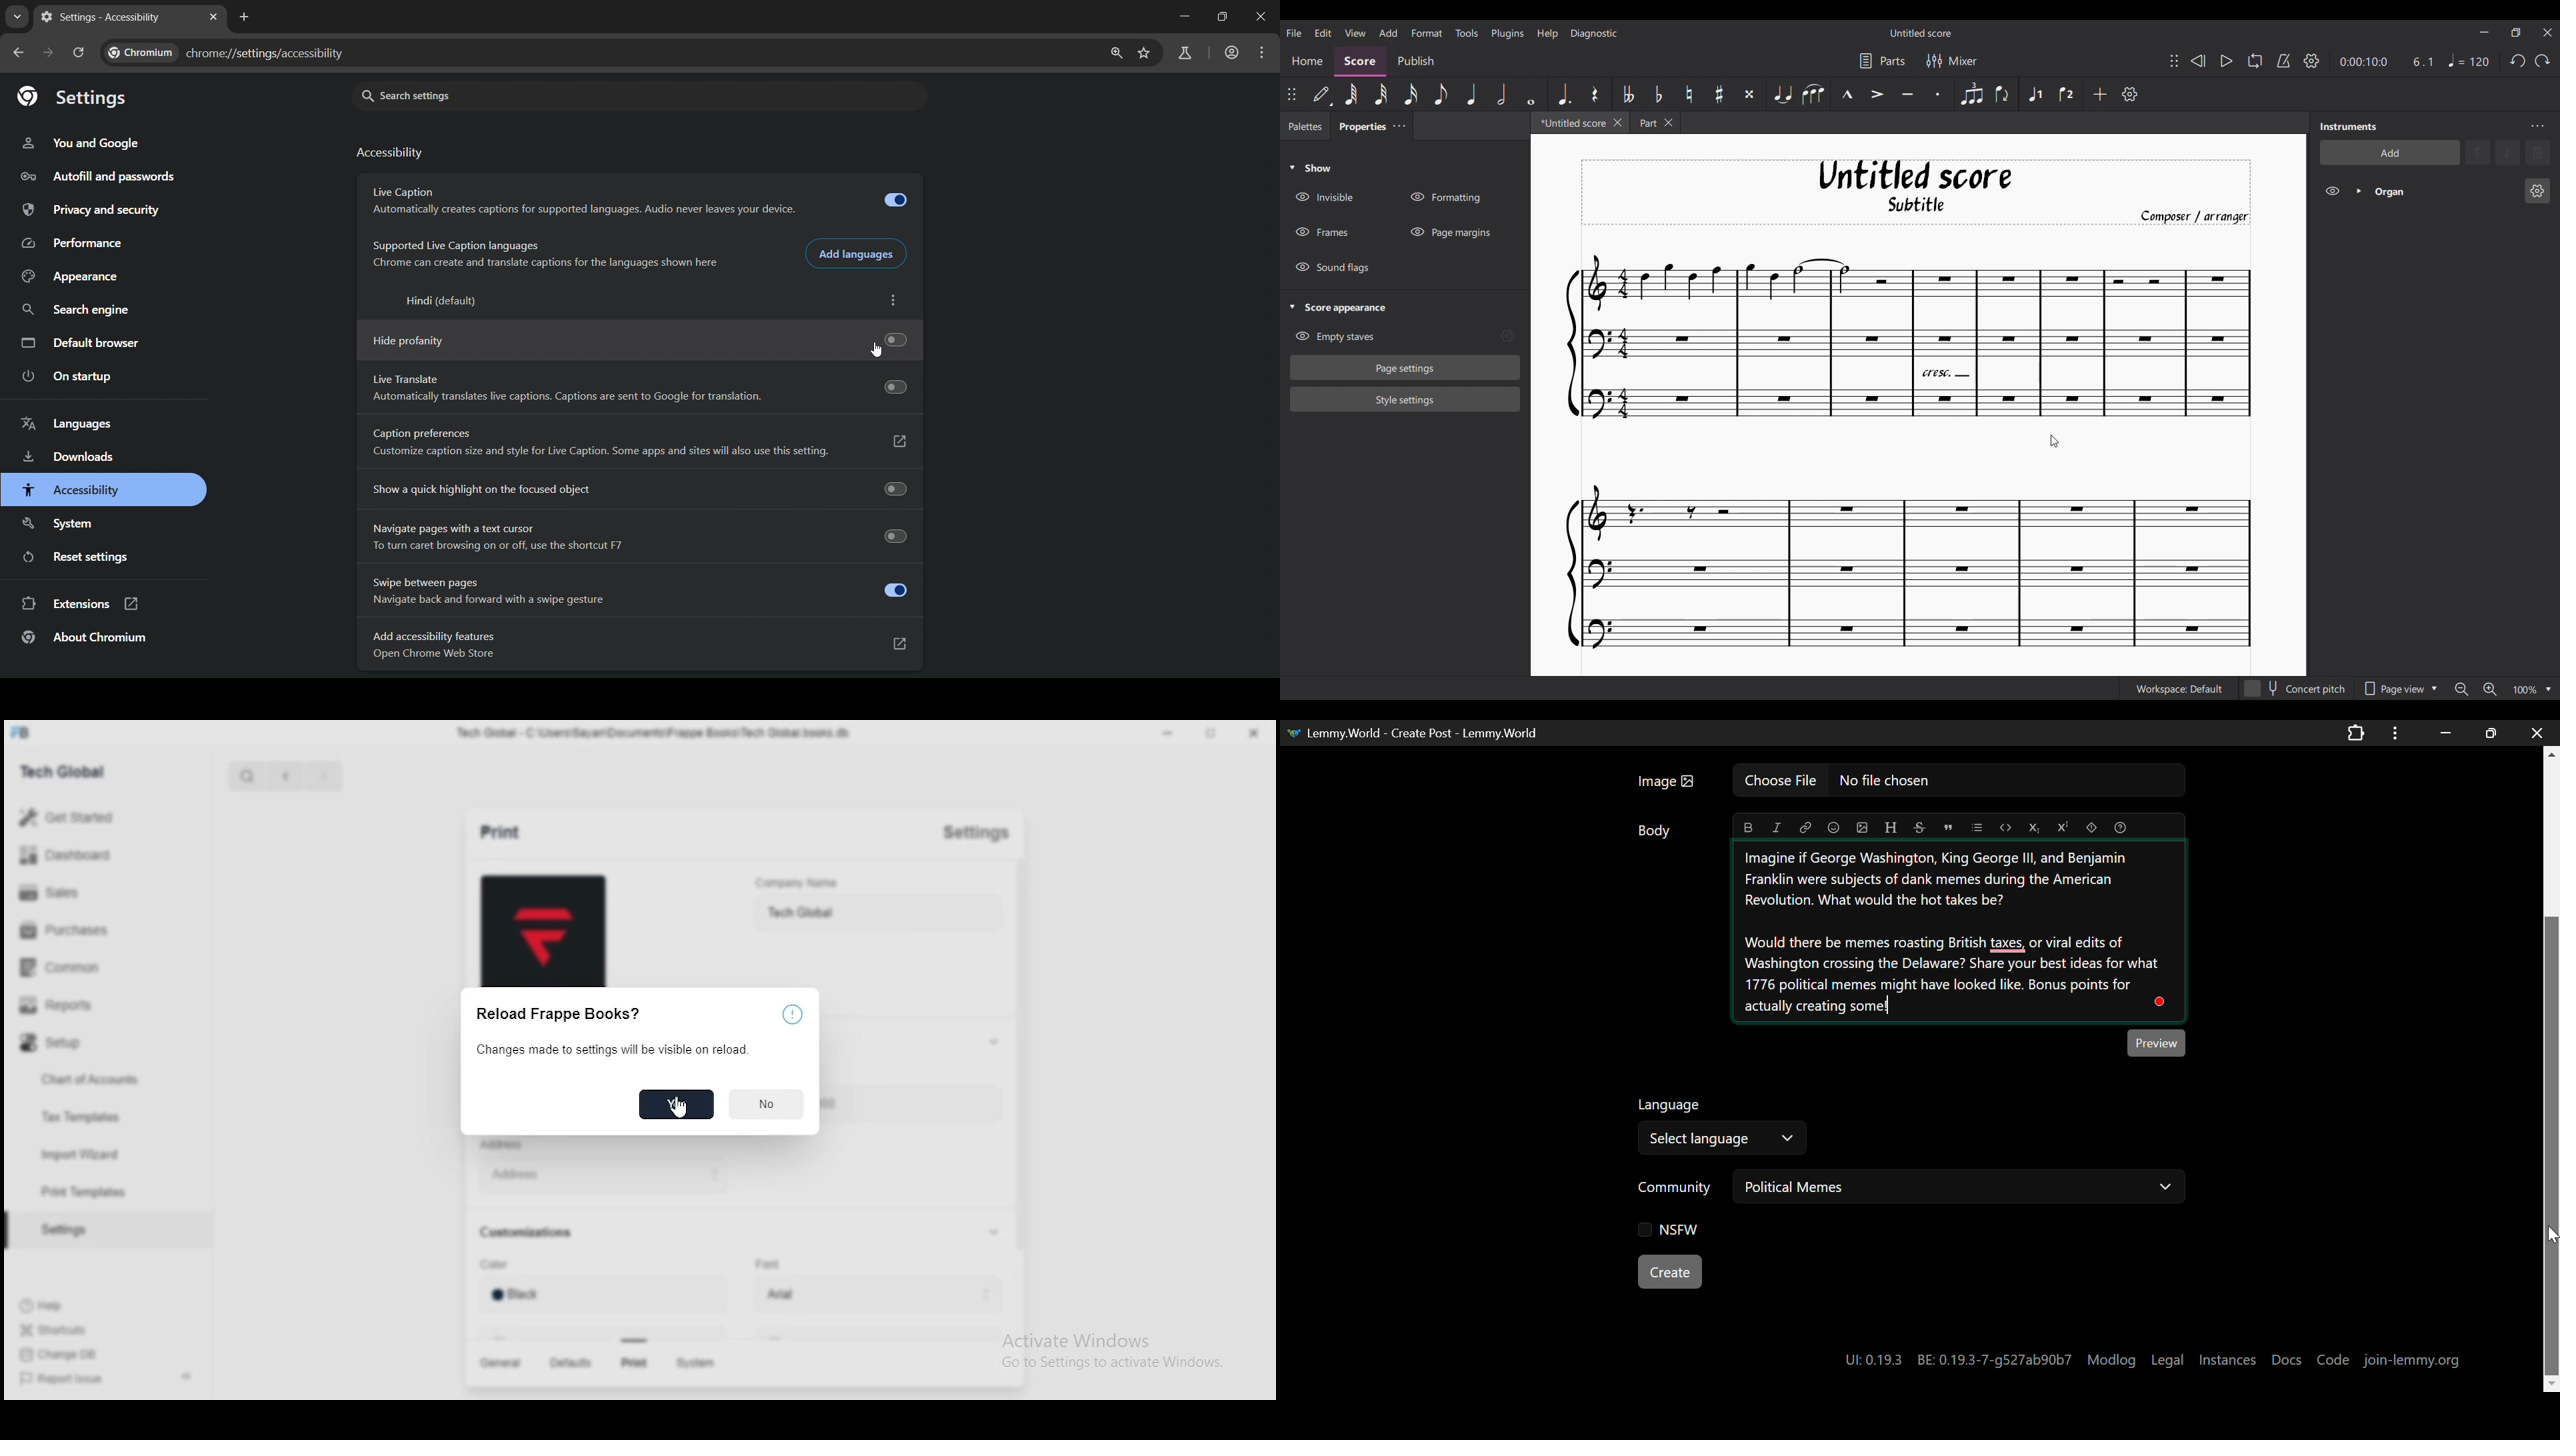 This screenshot has height=1456, width=2576. Describe the element at coordinates (1213, 732) in the screenshot. I see `RESIZE ` at that location.